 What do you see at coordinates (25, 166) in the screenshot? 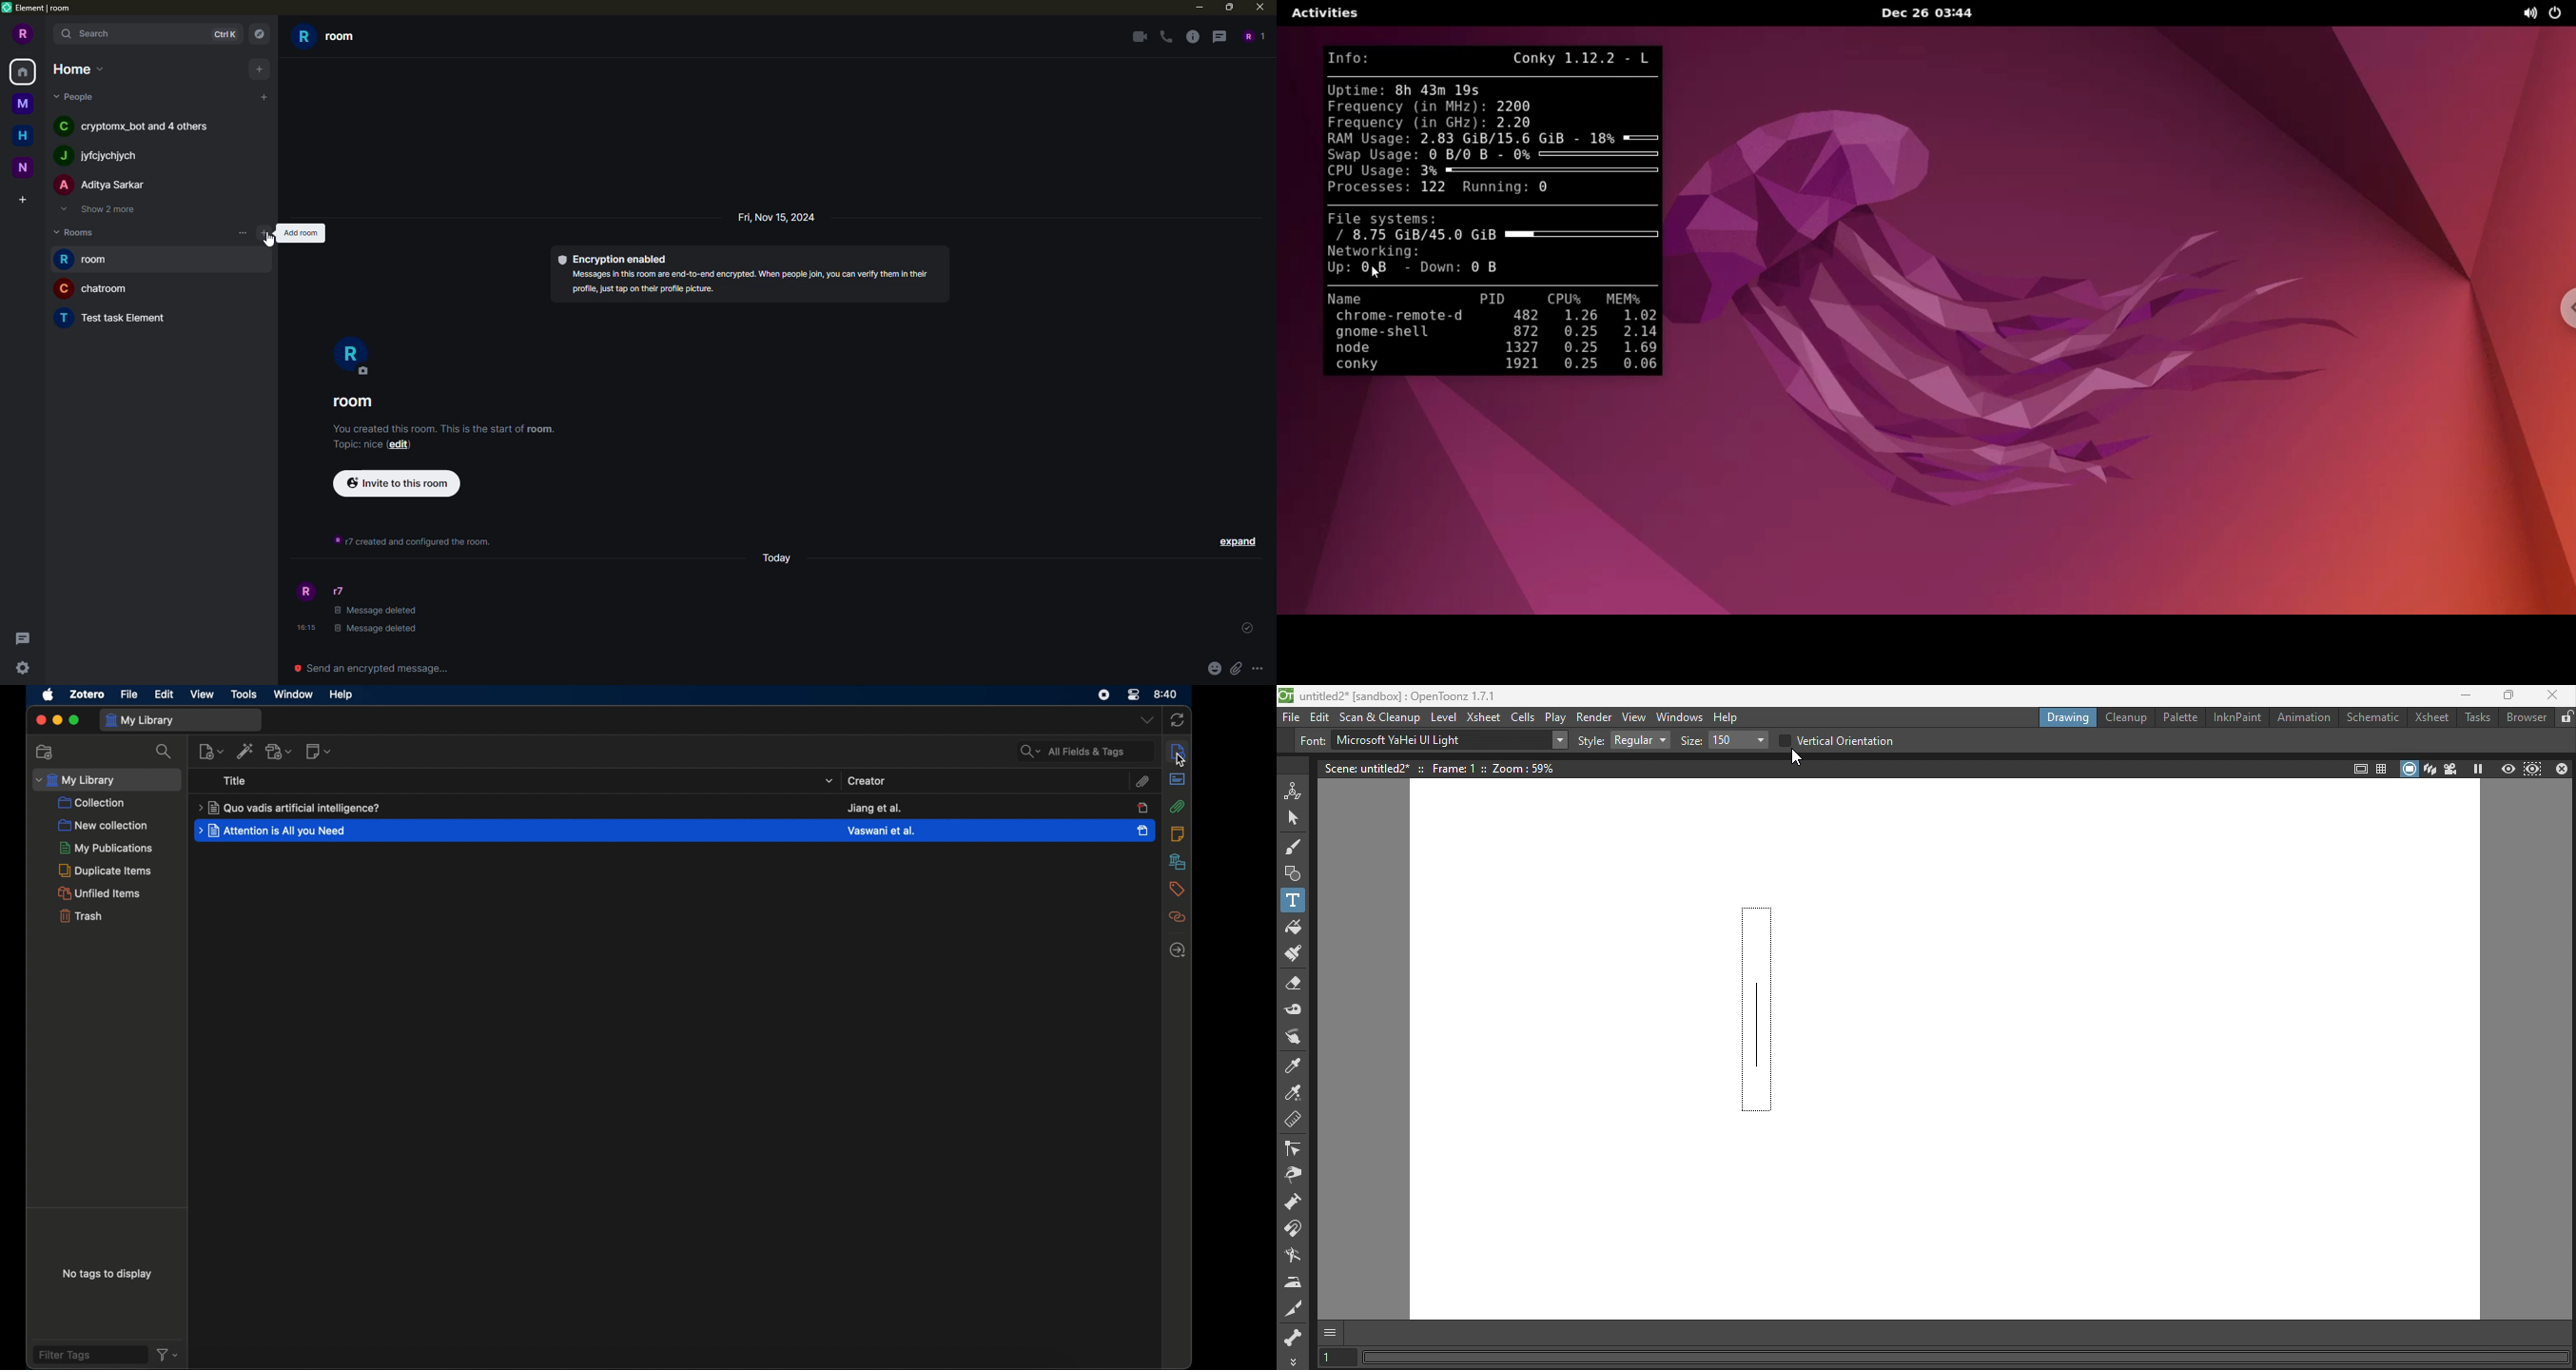
I see `space` at bounding box center [25, 166].